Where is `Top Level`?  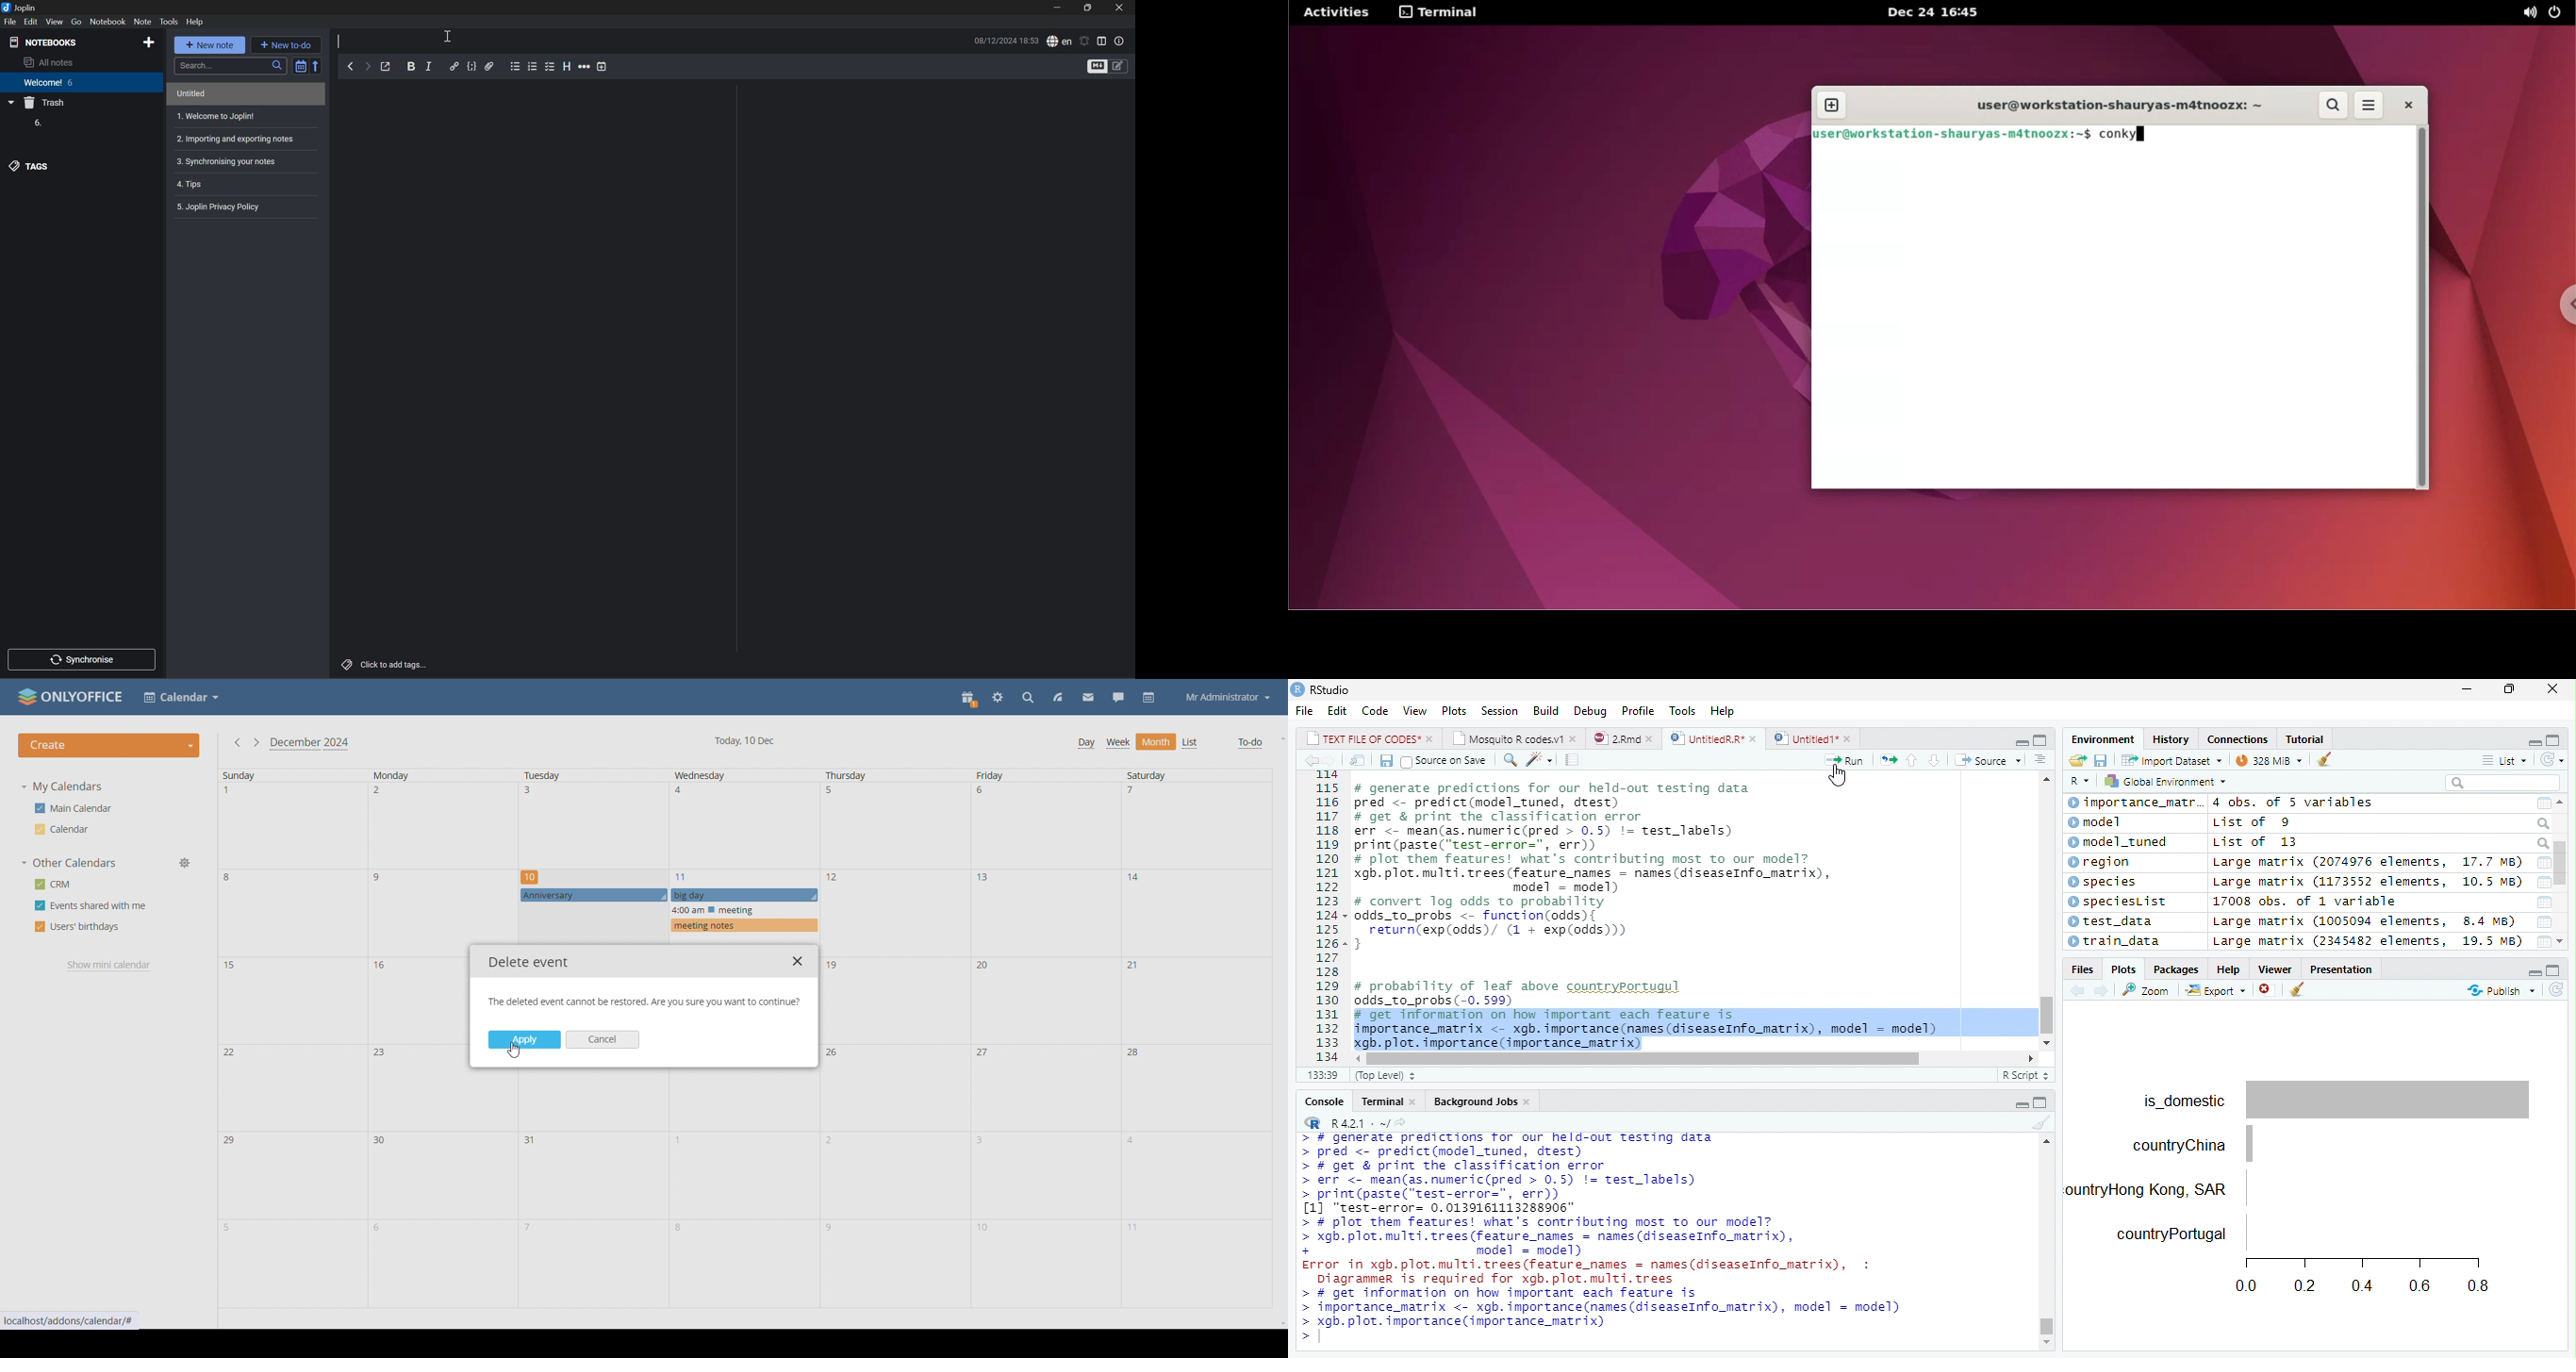
Top Level is located at coordinates (1387, 1074).